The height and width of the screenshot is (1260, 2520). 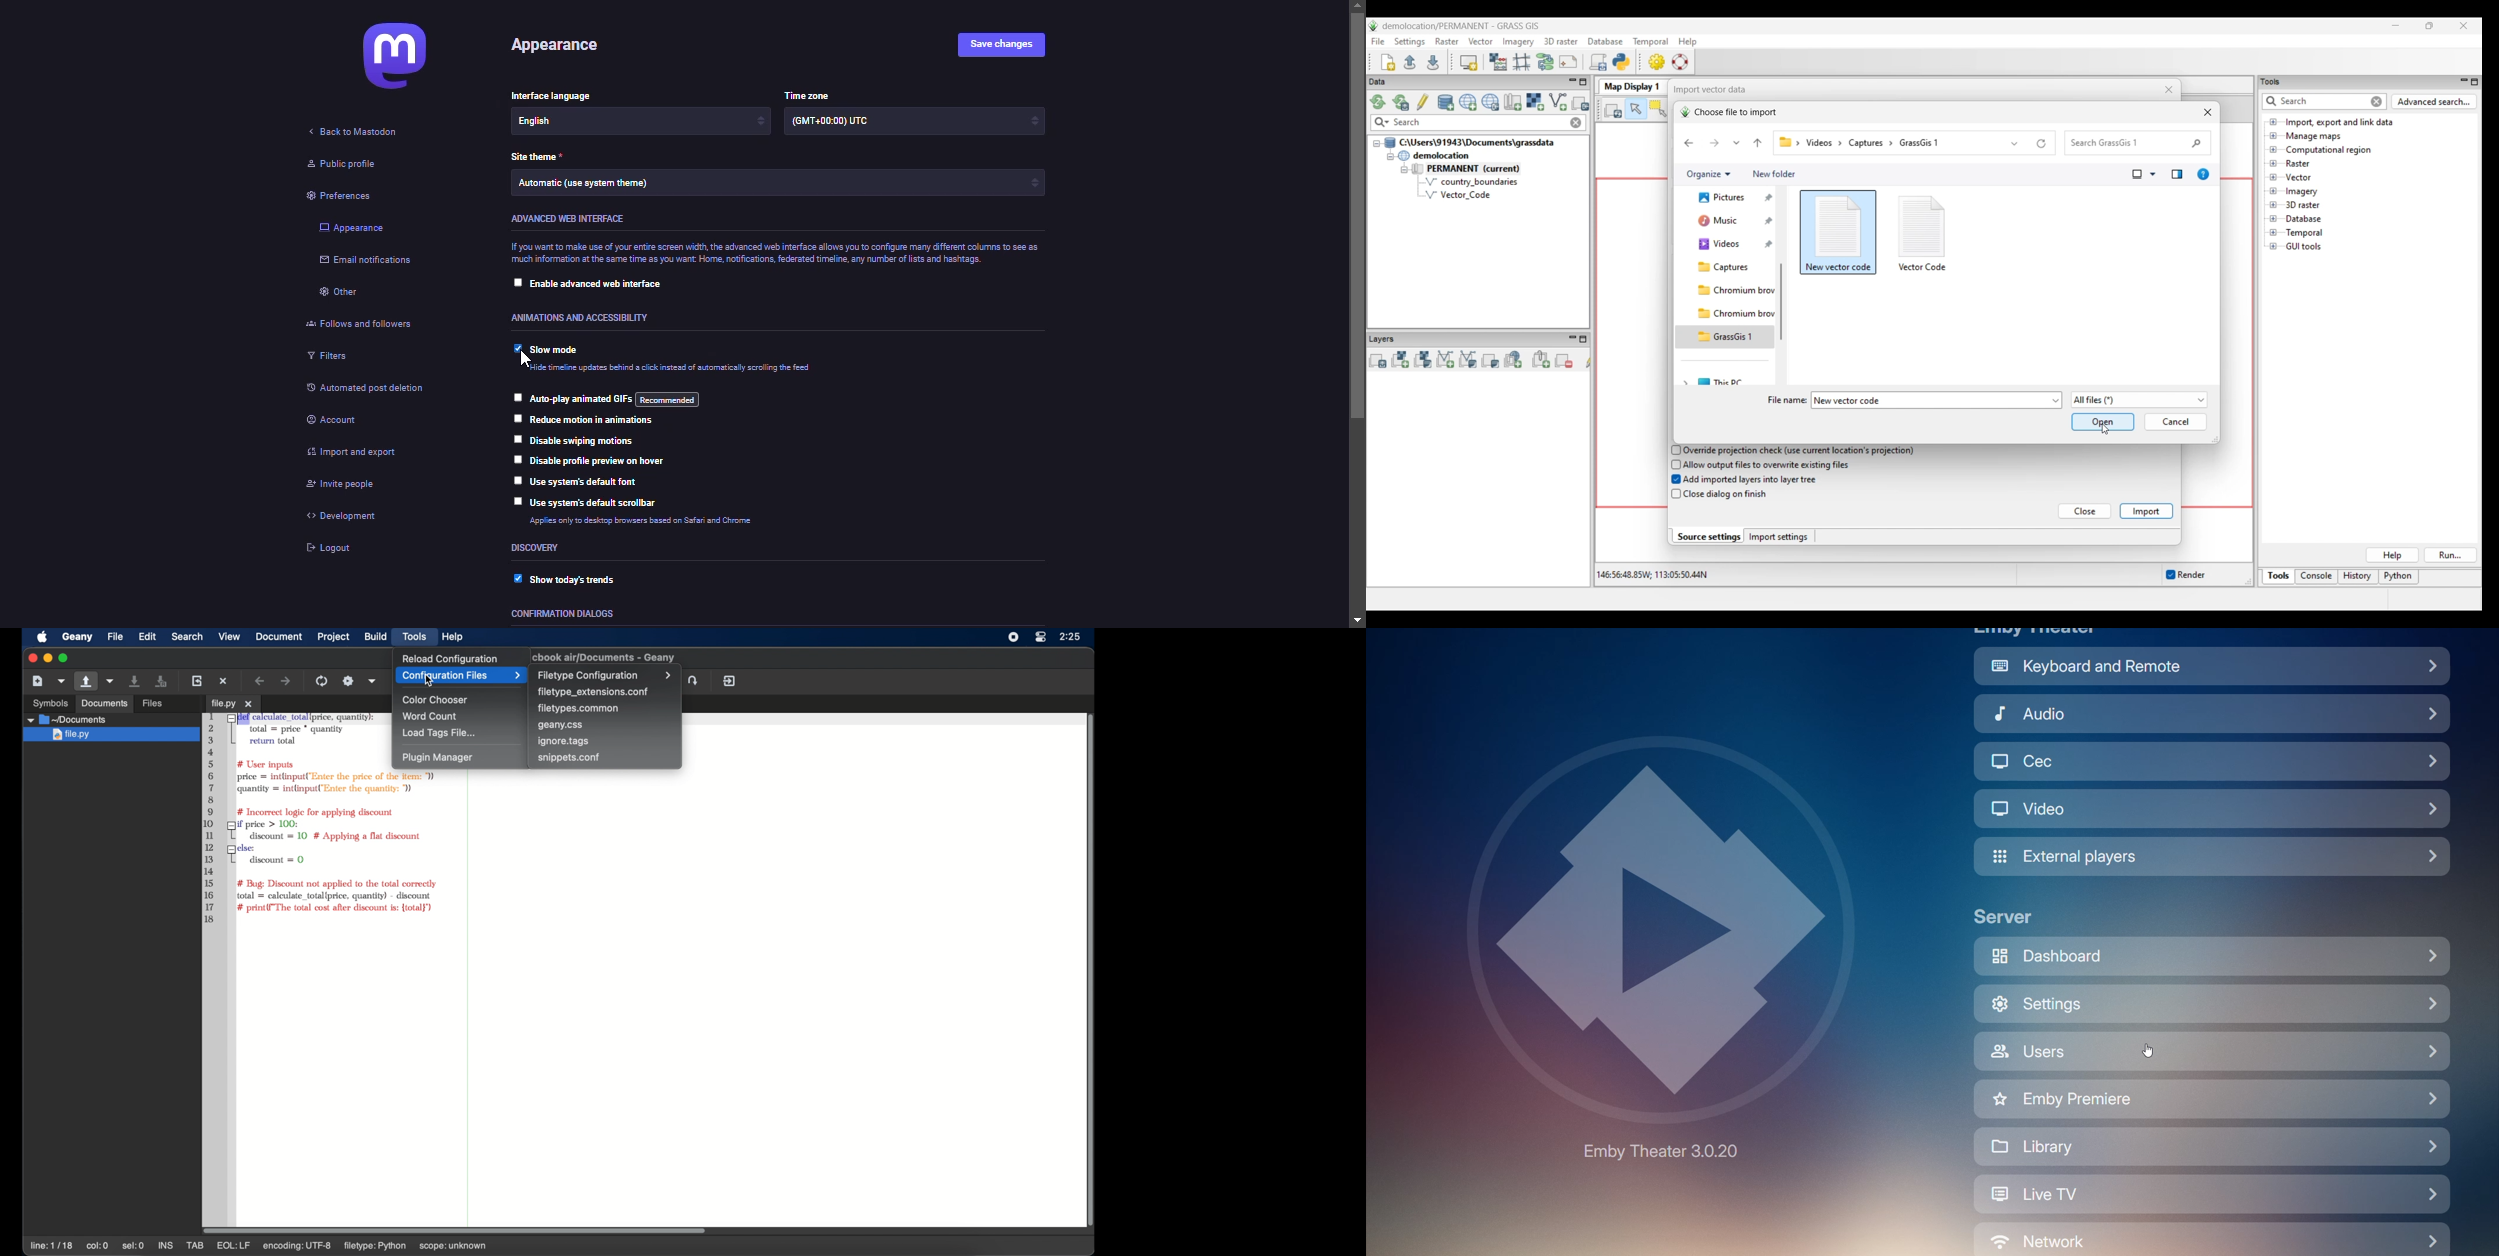 What do you see at coordinates (760, 121) in the screenshot?
I see `increase/decrease arrows` at bounding box center [760, 121].